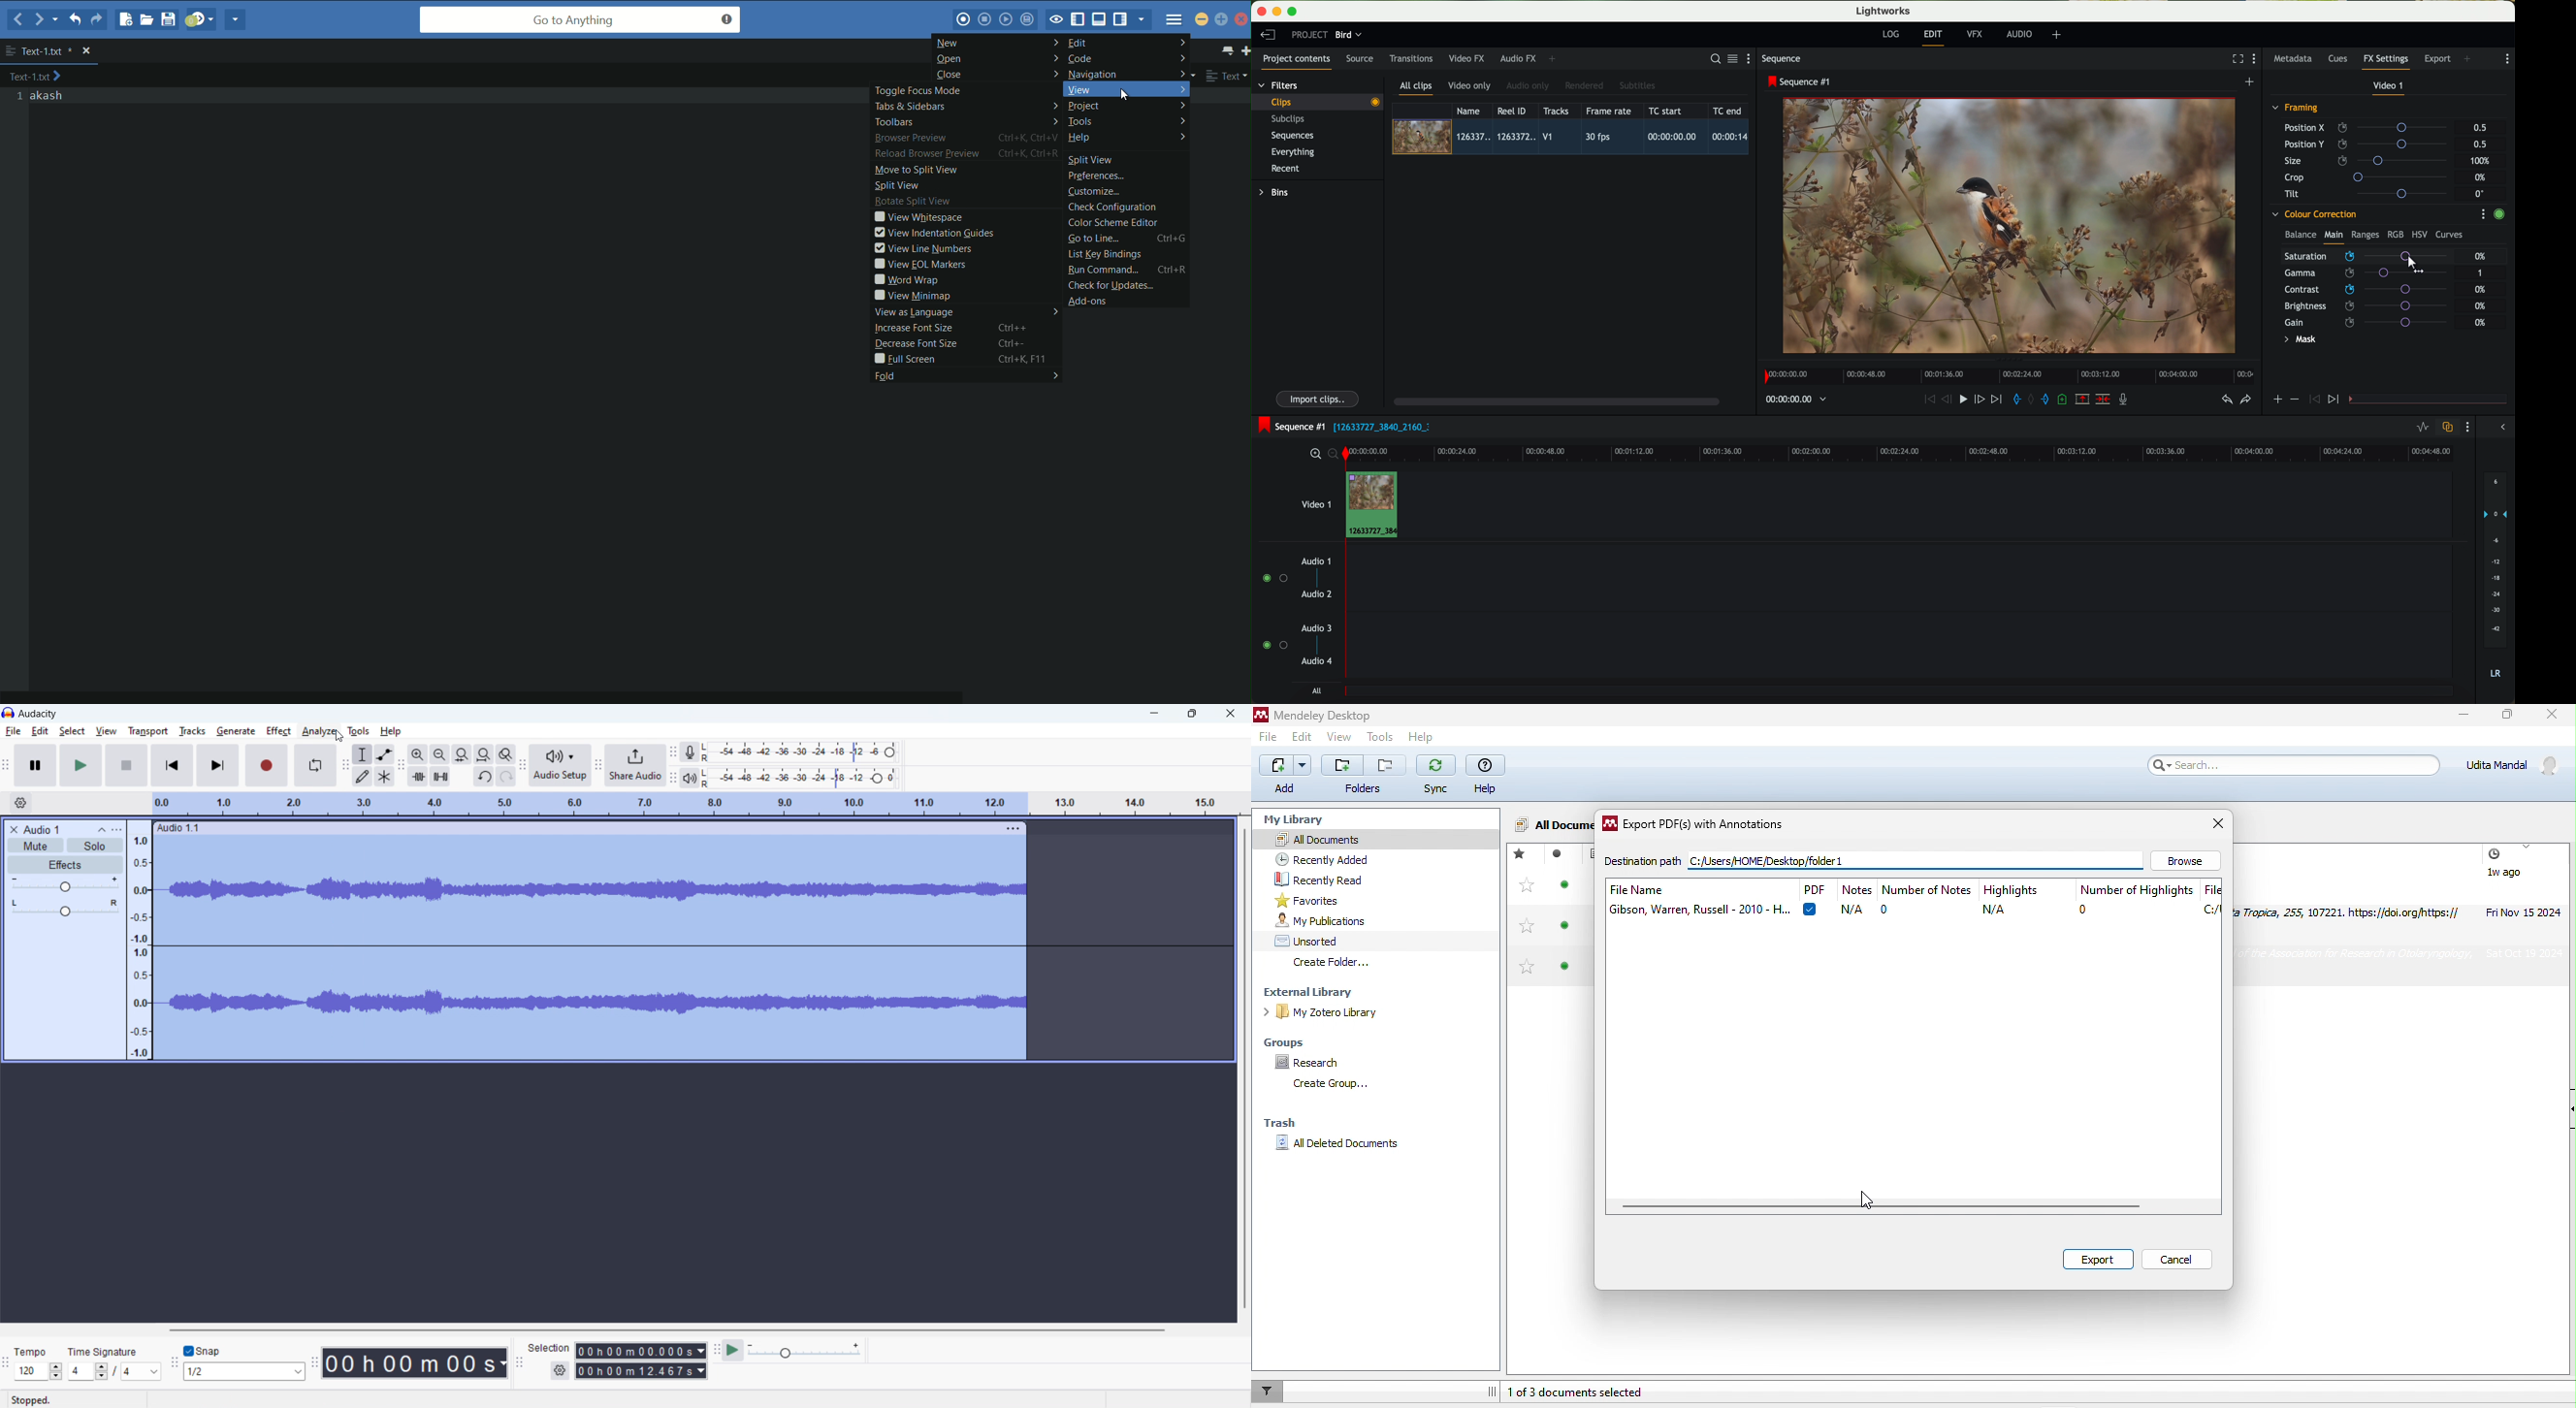 This screenshot has width=2576, height=1428. Describe the element at coordinates (1244, 1069) in the screenshot. I see `vertical toolbar` at that location.